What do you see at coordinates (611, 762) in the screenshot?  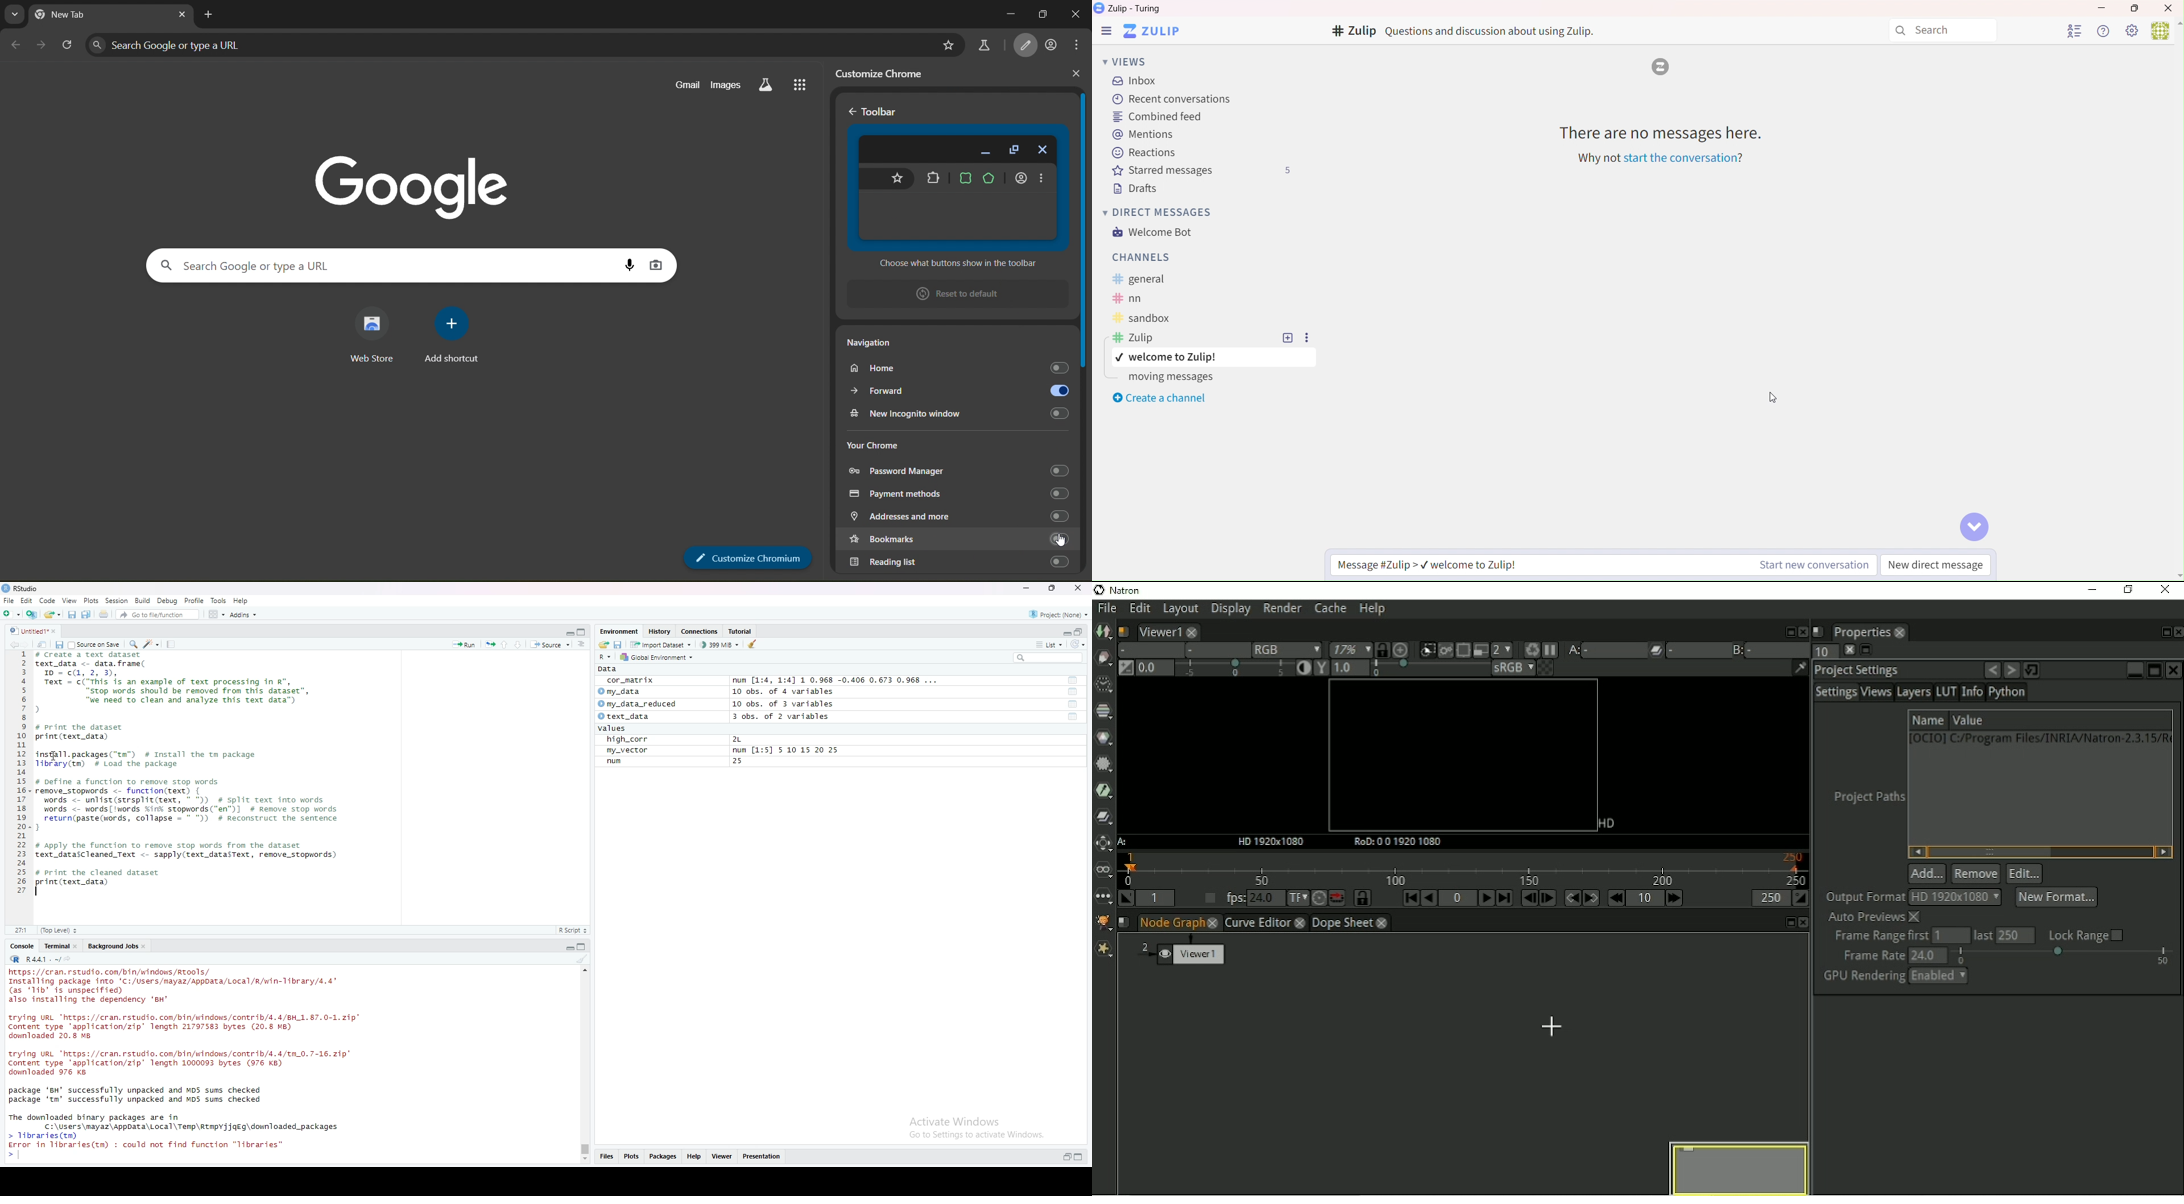 I see `run` at bounding box center [611, 762].